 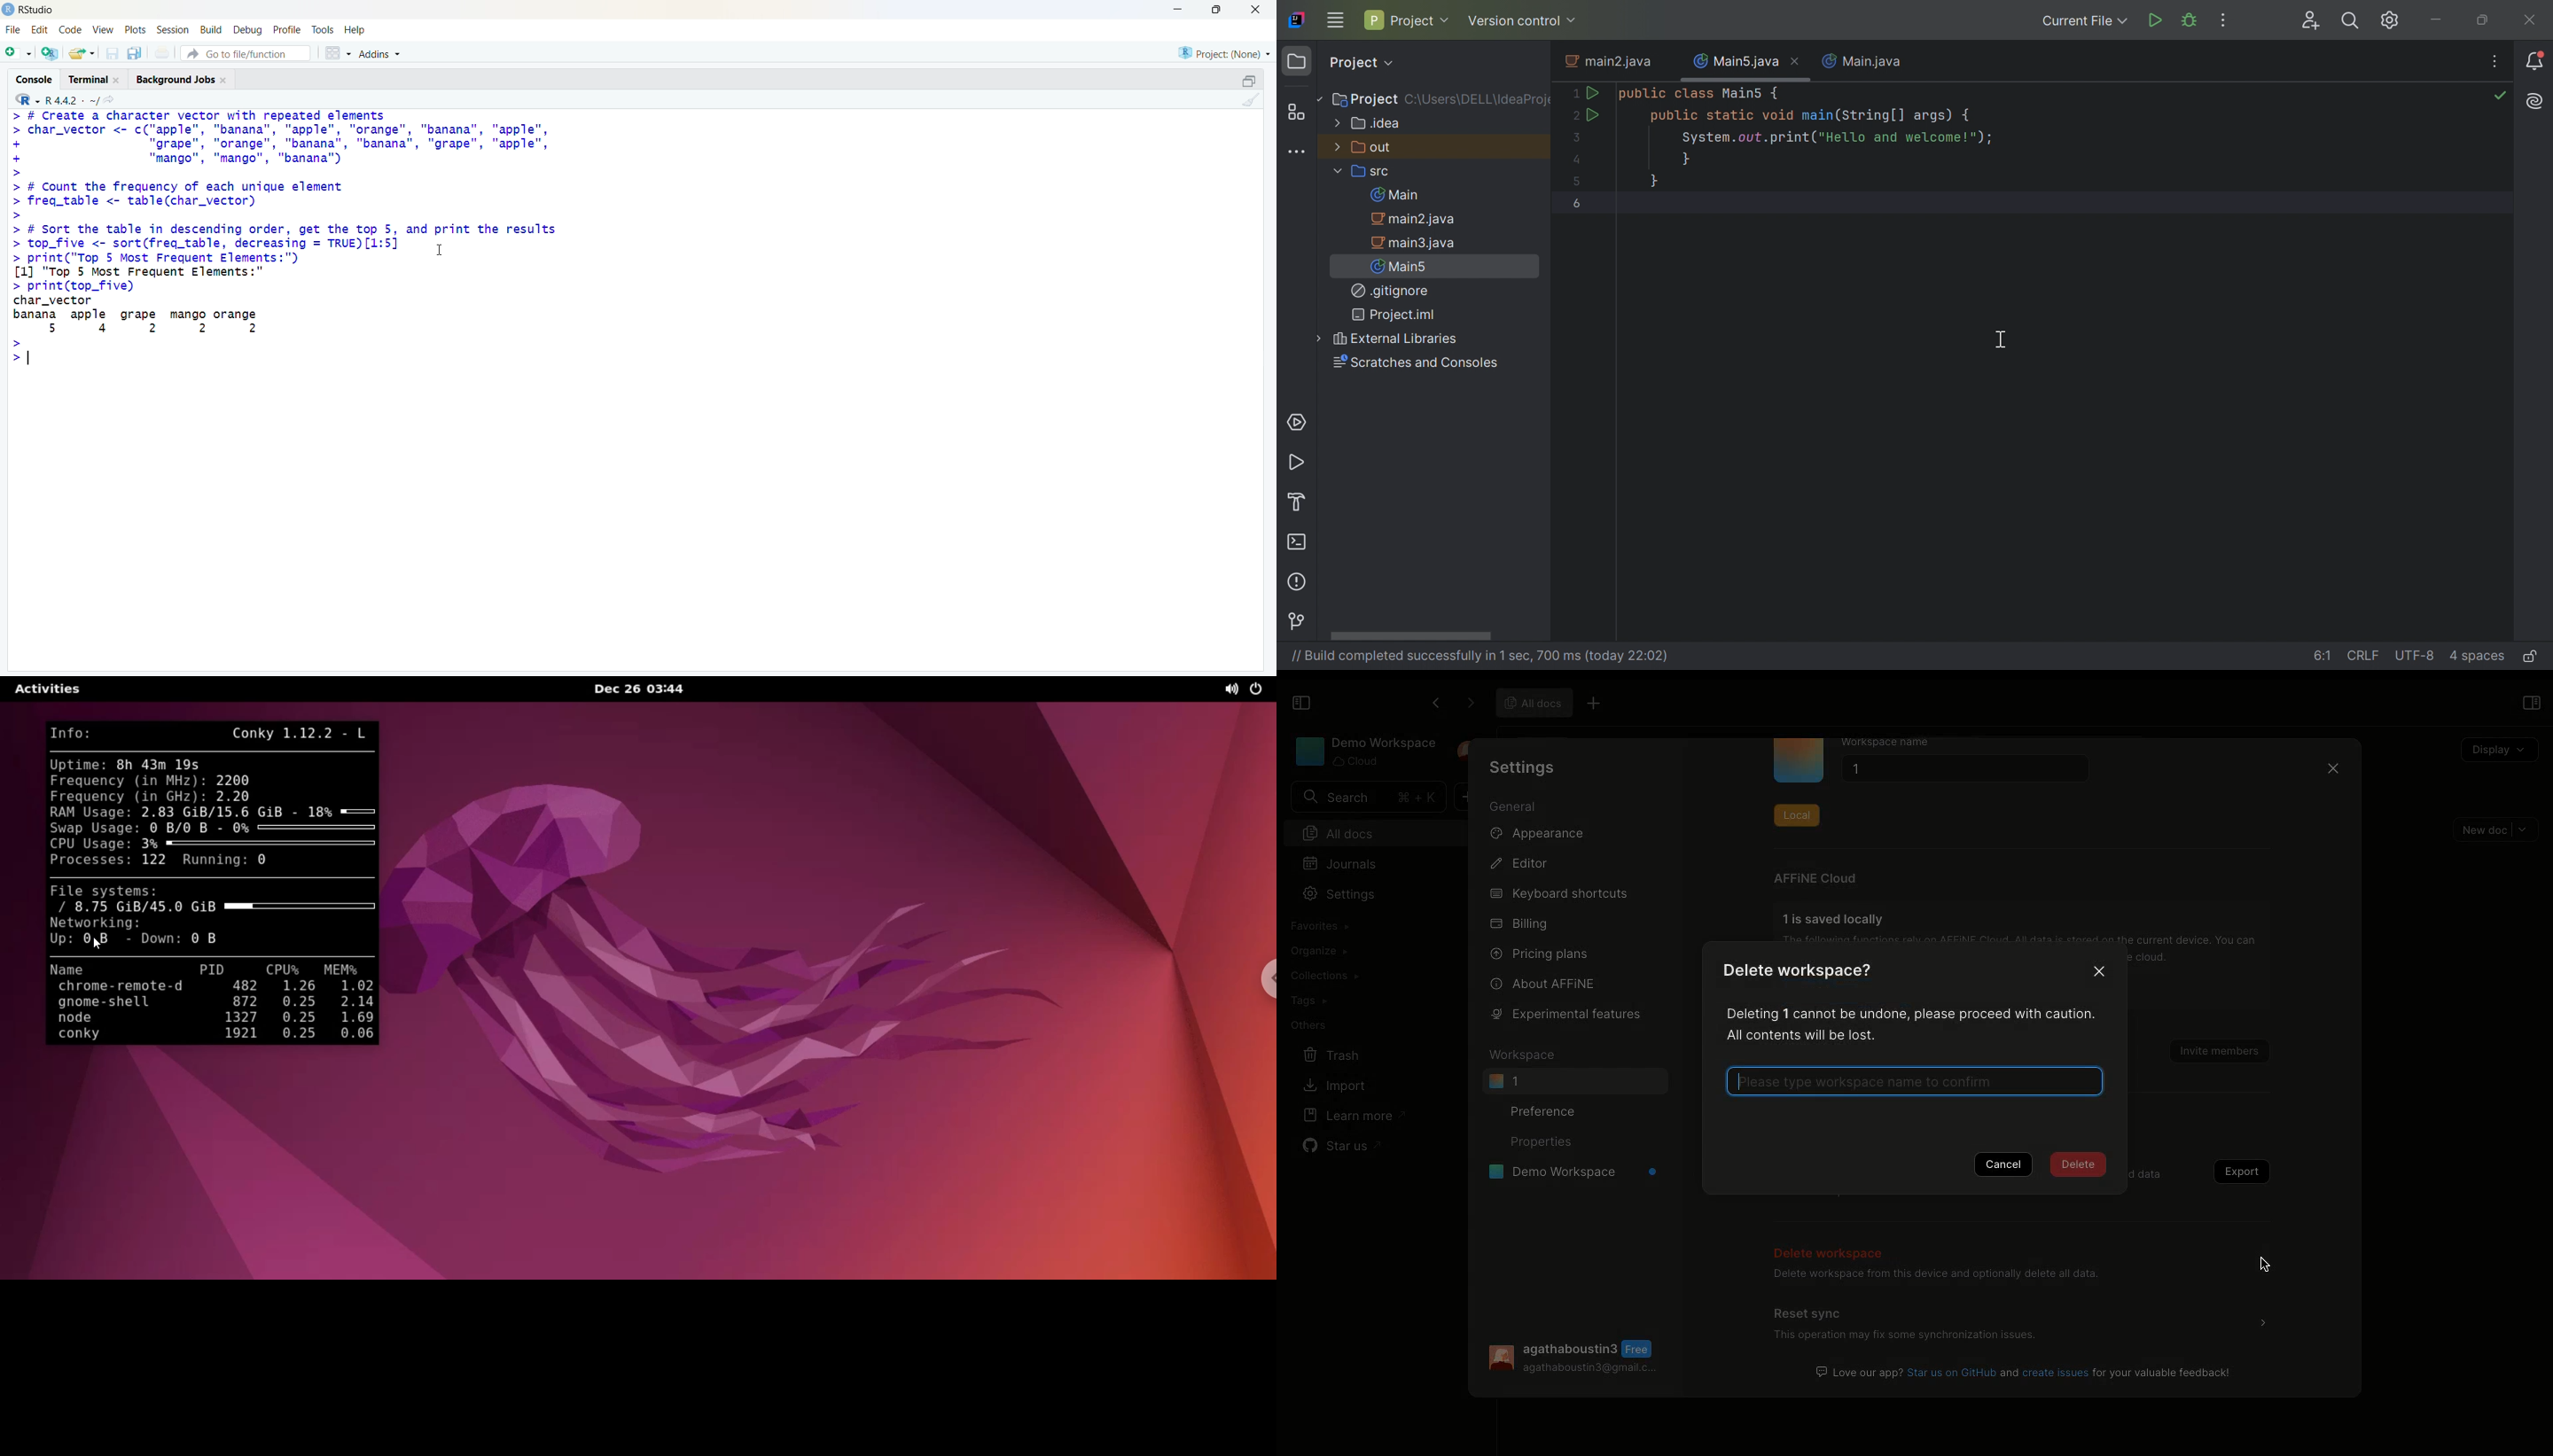 What do you see at coordinates (2006, 1165) in the screenshot?
I see `Cancel` at bounding box center [2006, 1165].